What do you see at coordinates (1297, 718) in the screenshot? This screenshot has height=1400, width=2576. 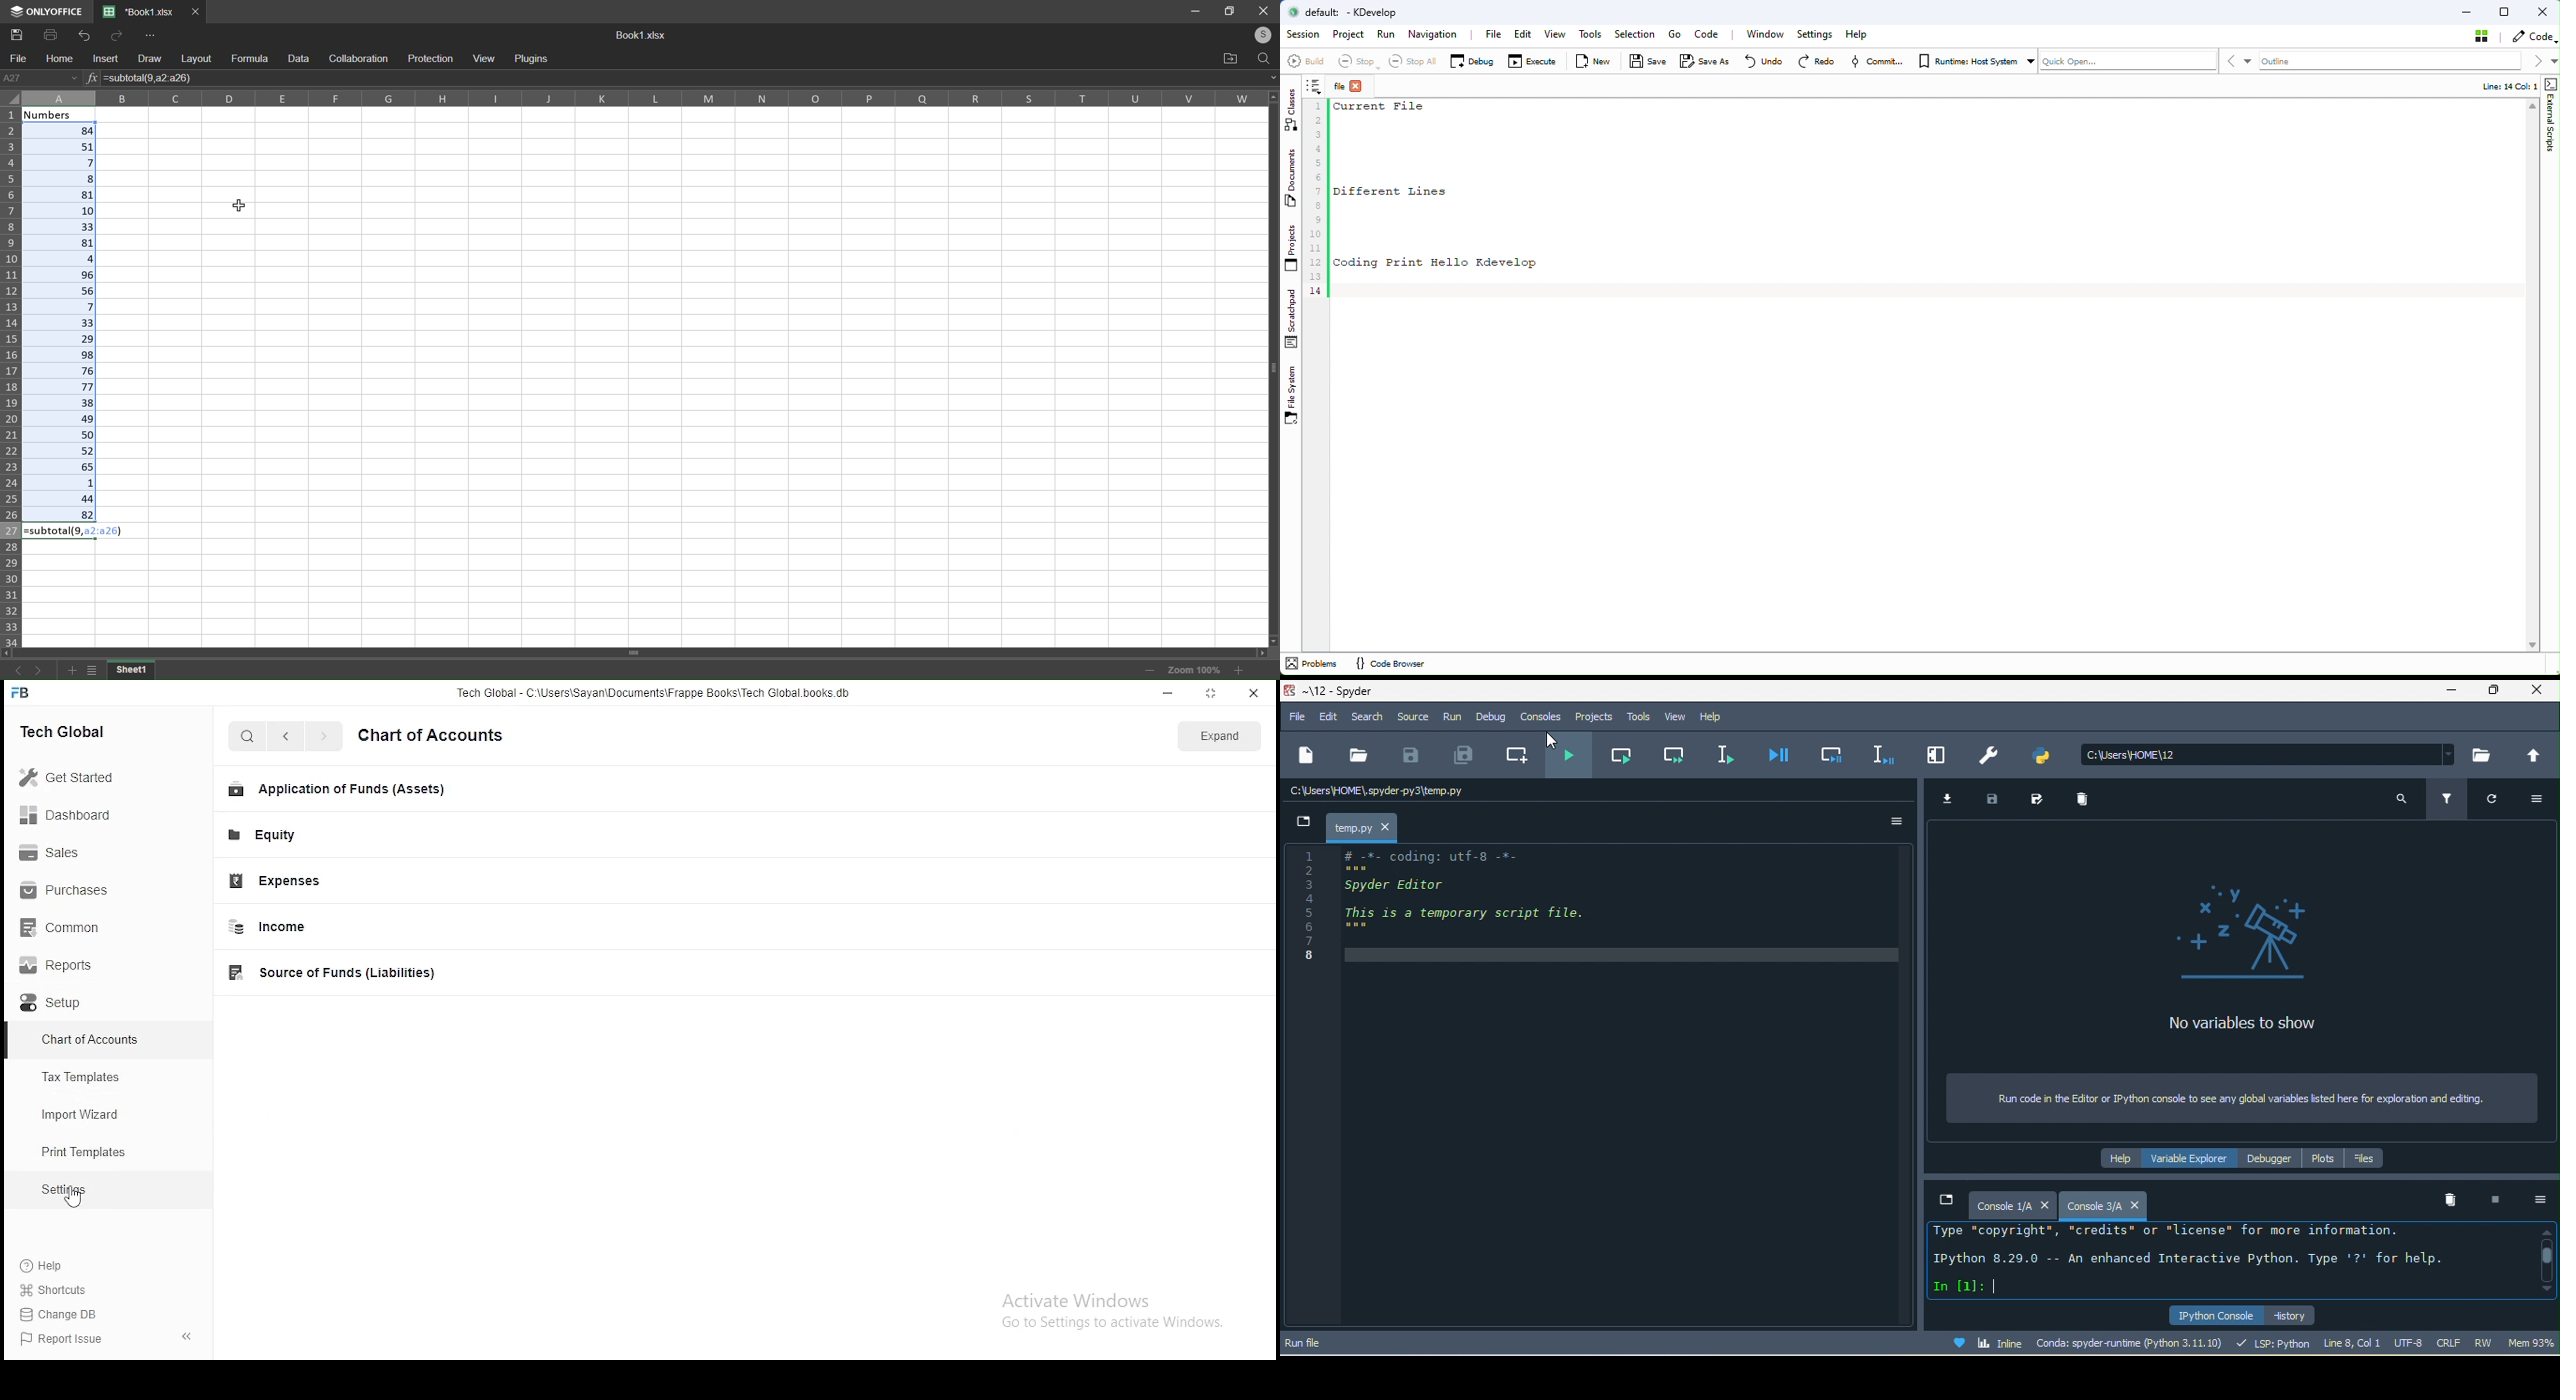 I see `file` at bounding box center [1297, 718].